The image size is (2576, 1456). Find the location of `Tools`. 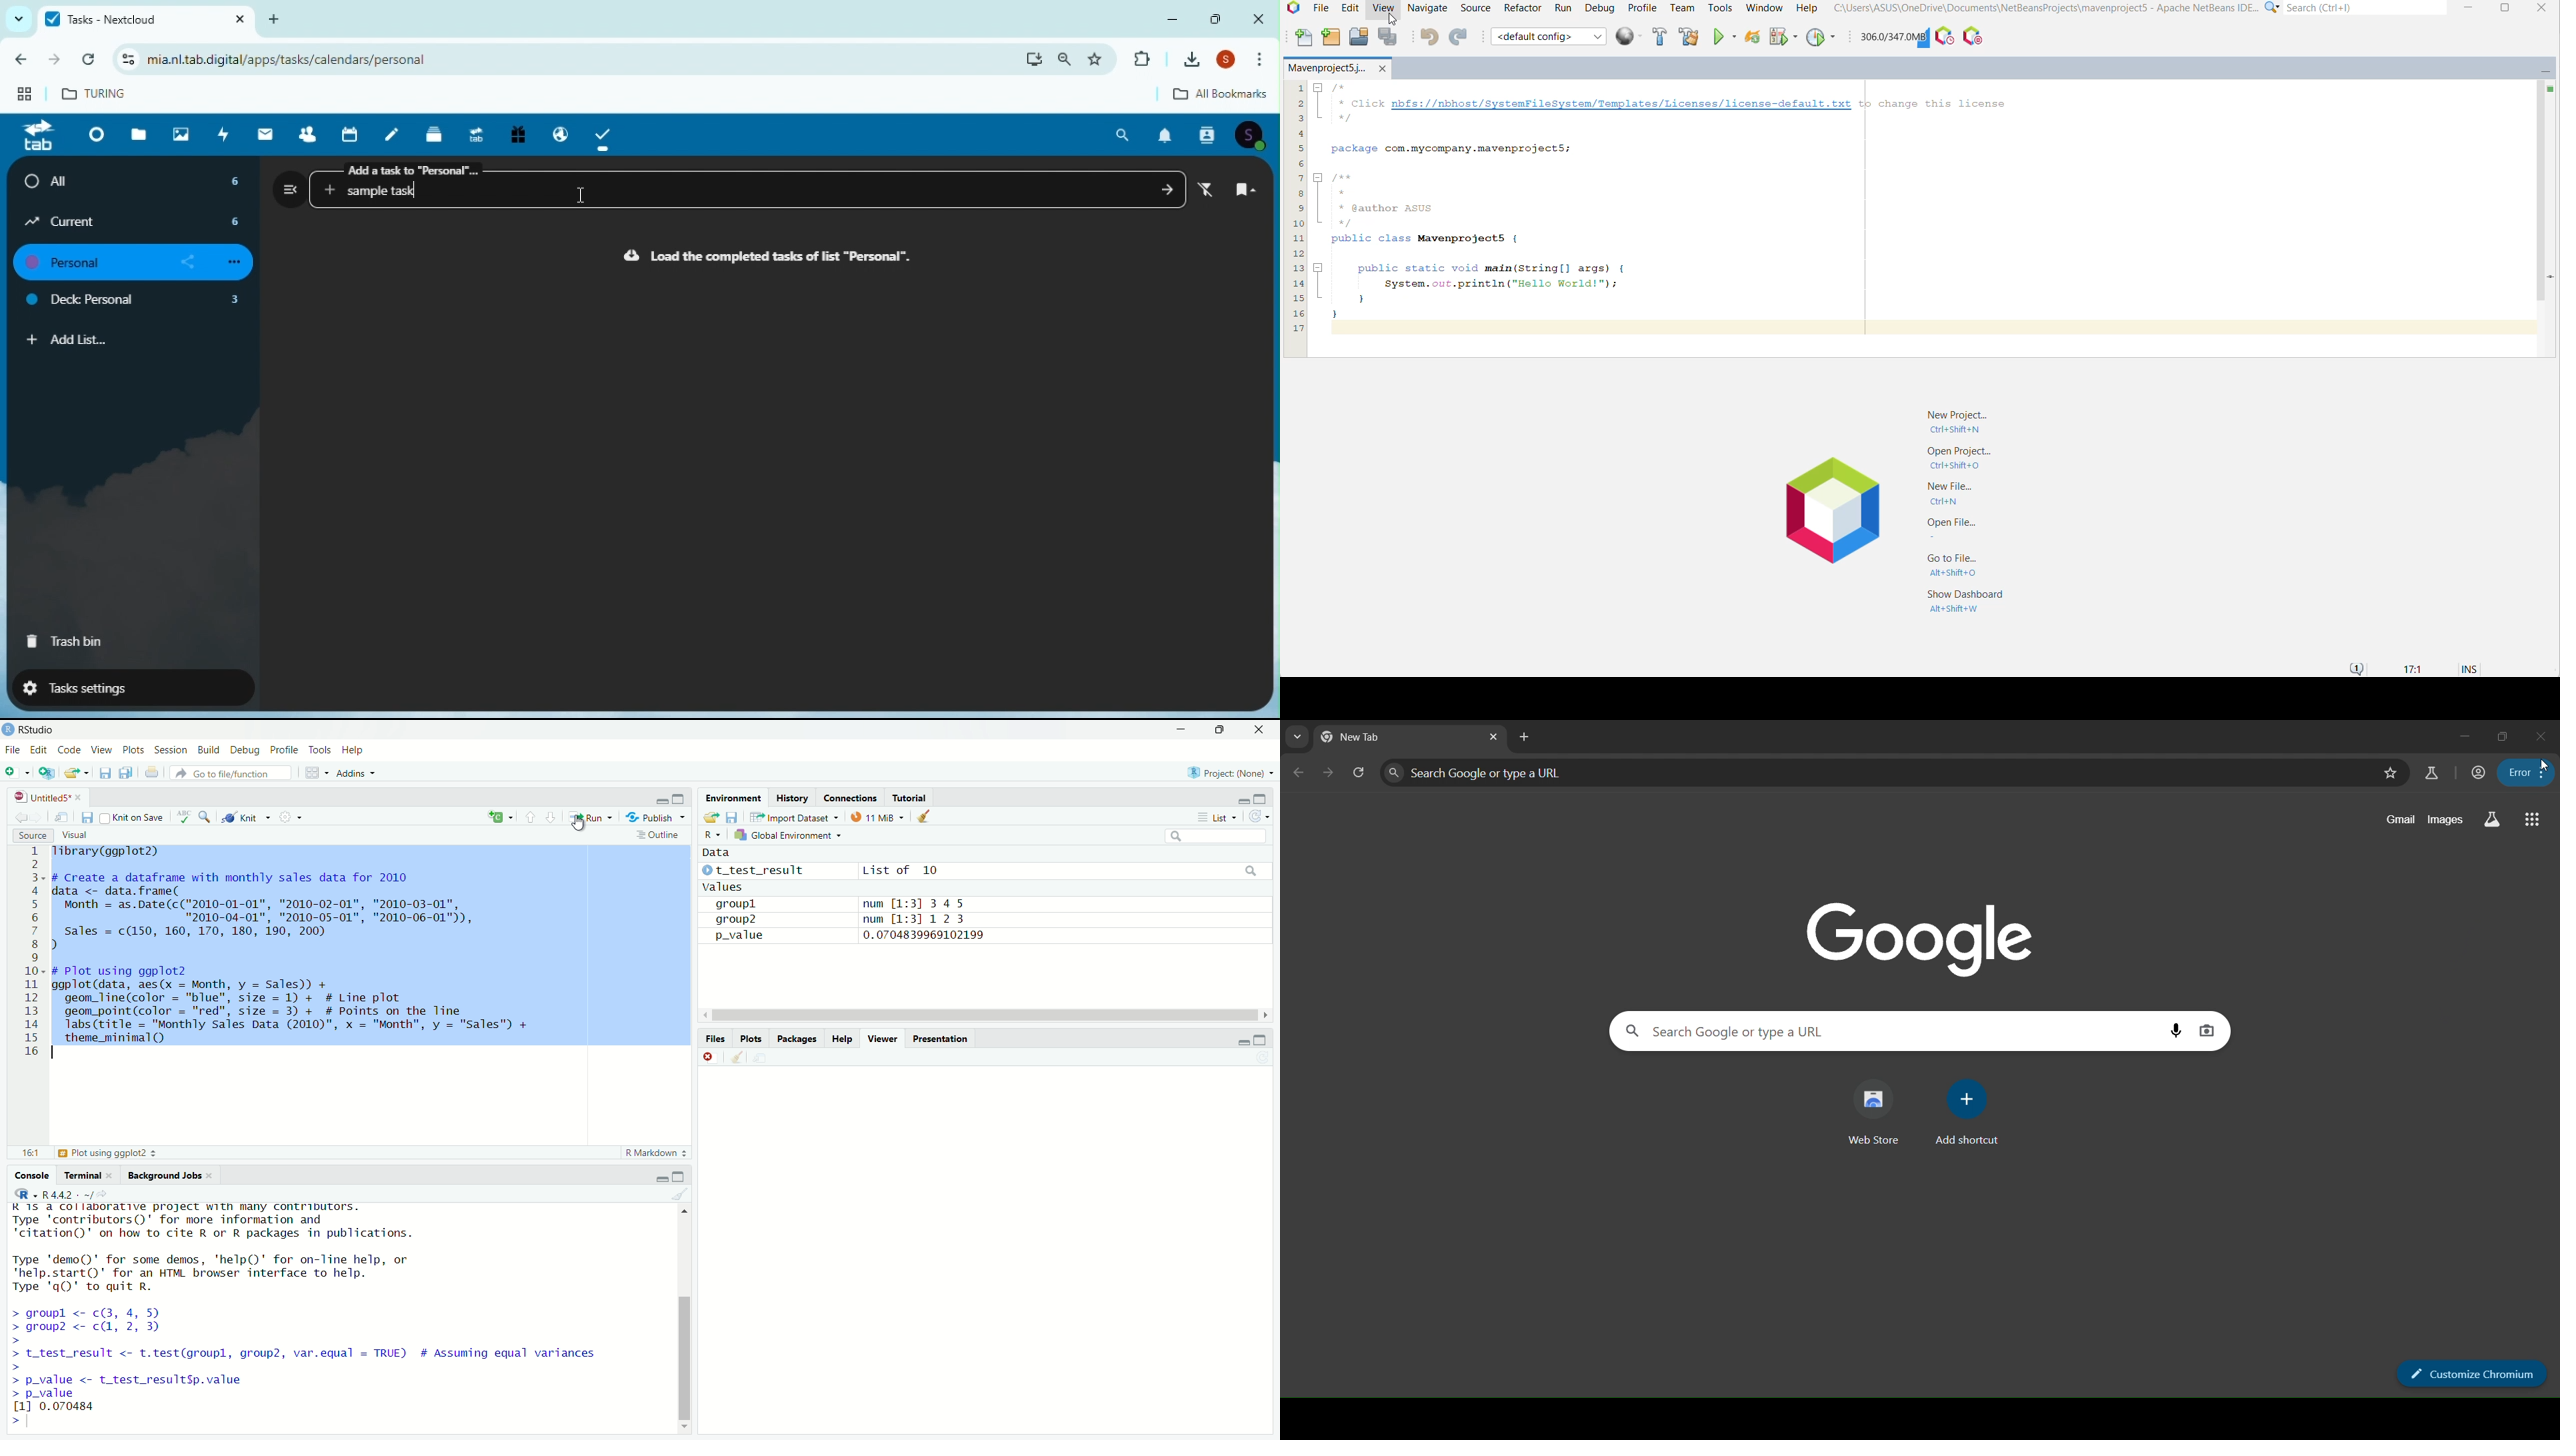

Tools is located at coordinates (320, 747).